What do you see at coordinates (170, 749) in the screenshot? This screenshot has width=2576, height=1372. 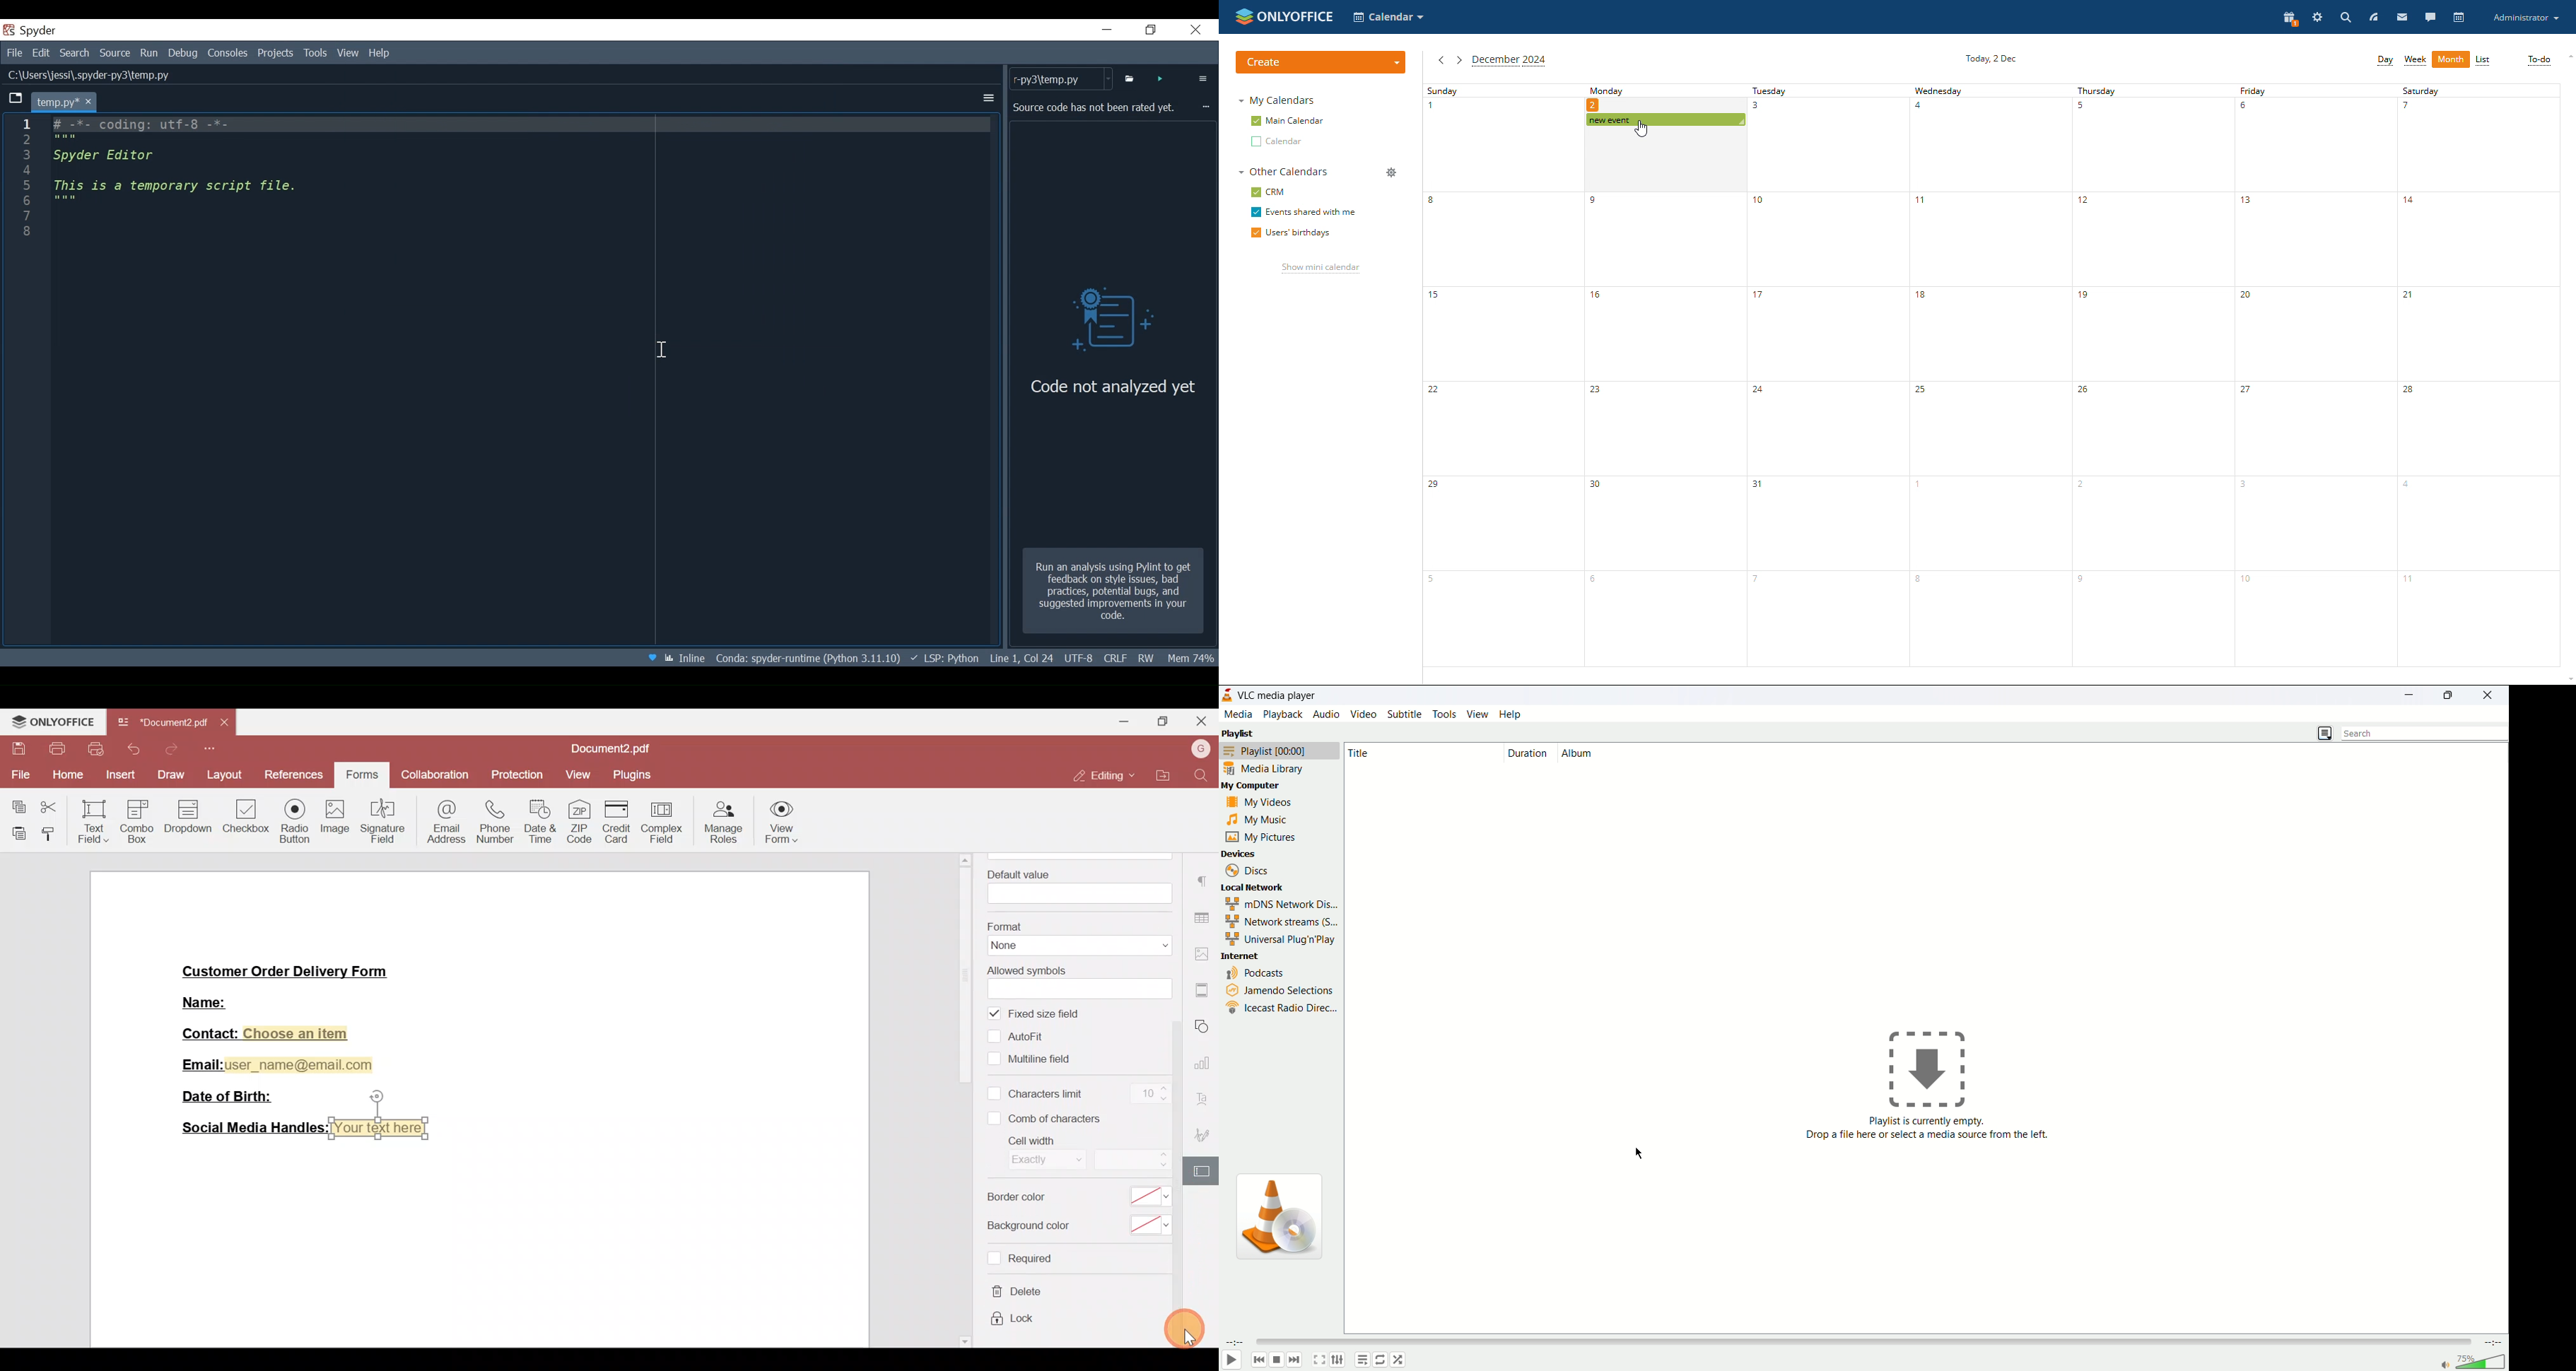 I see `Redo` at bounding box center [170, 749].